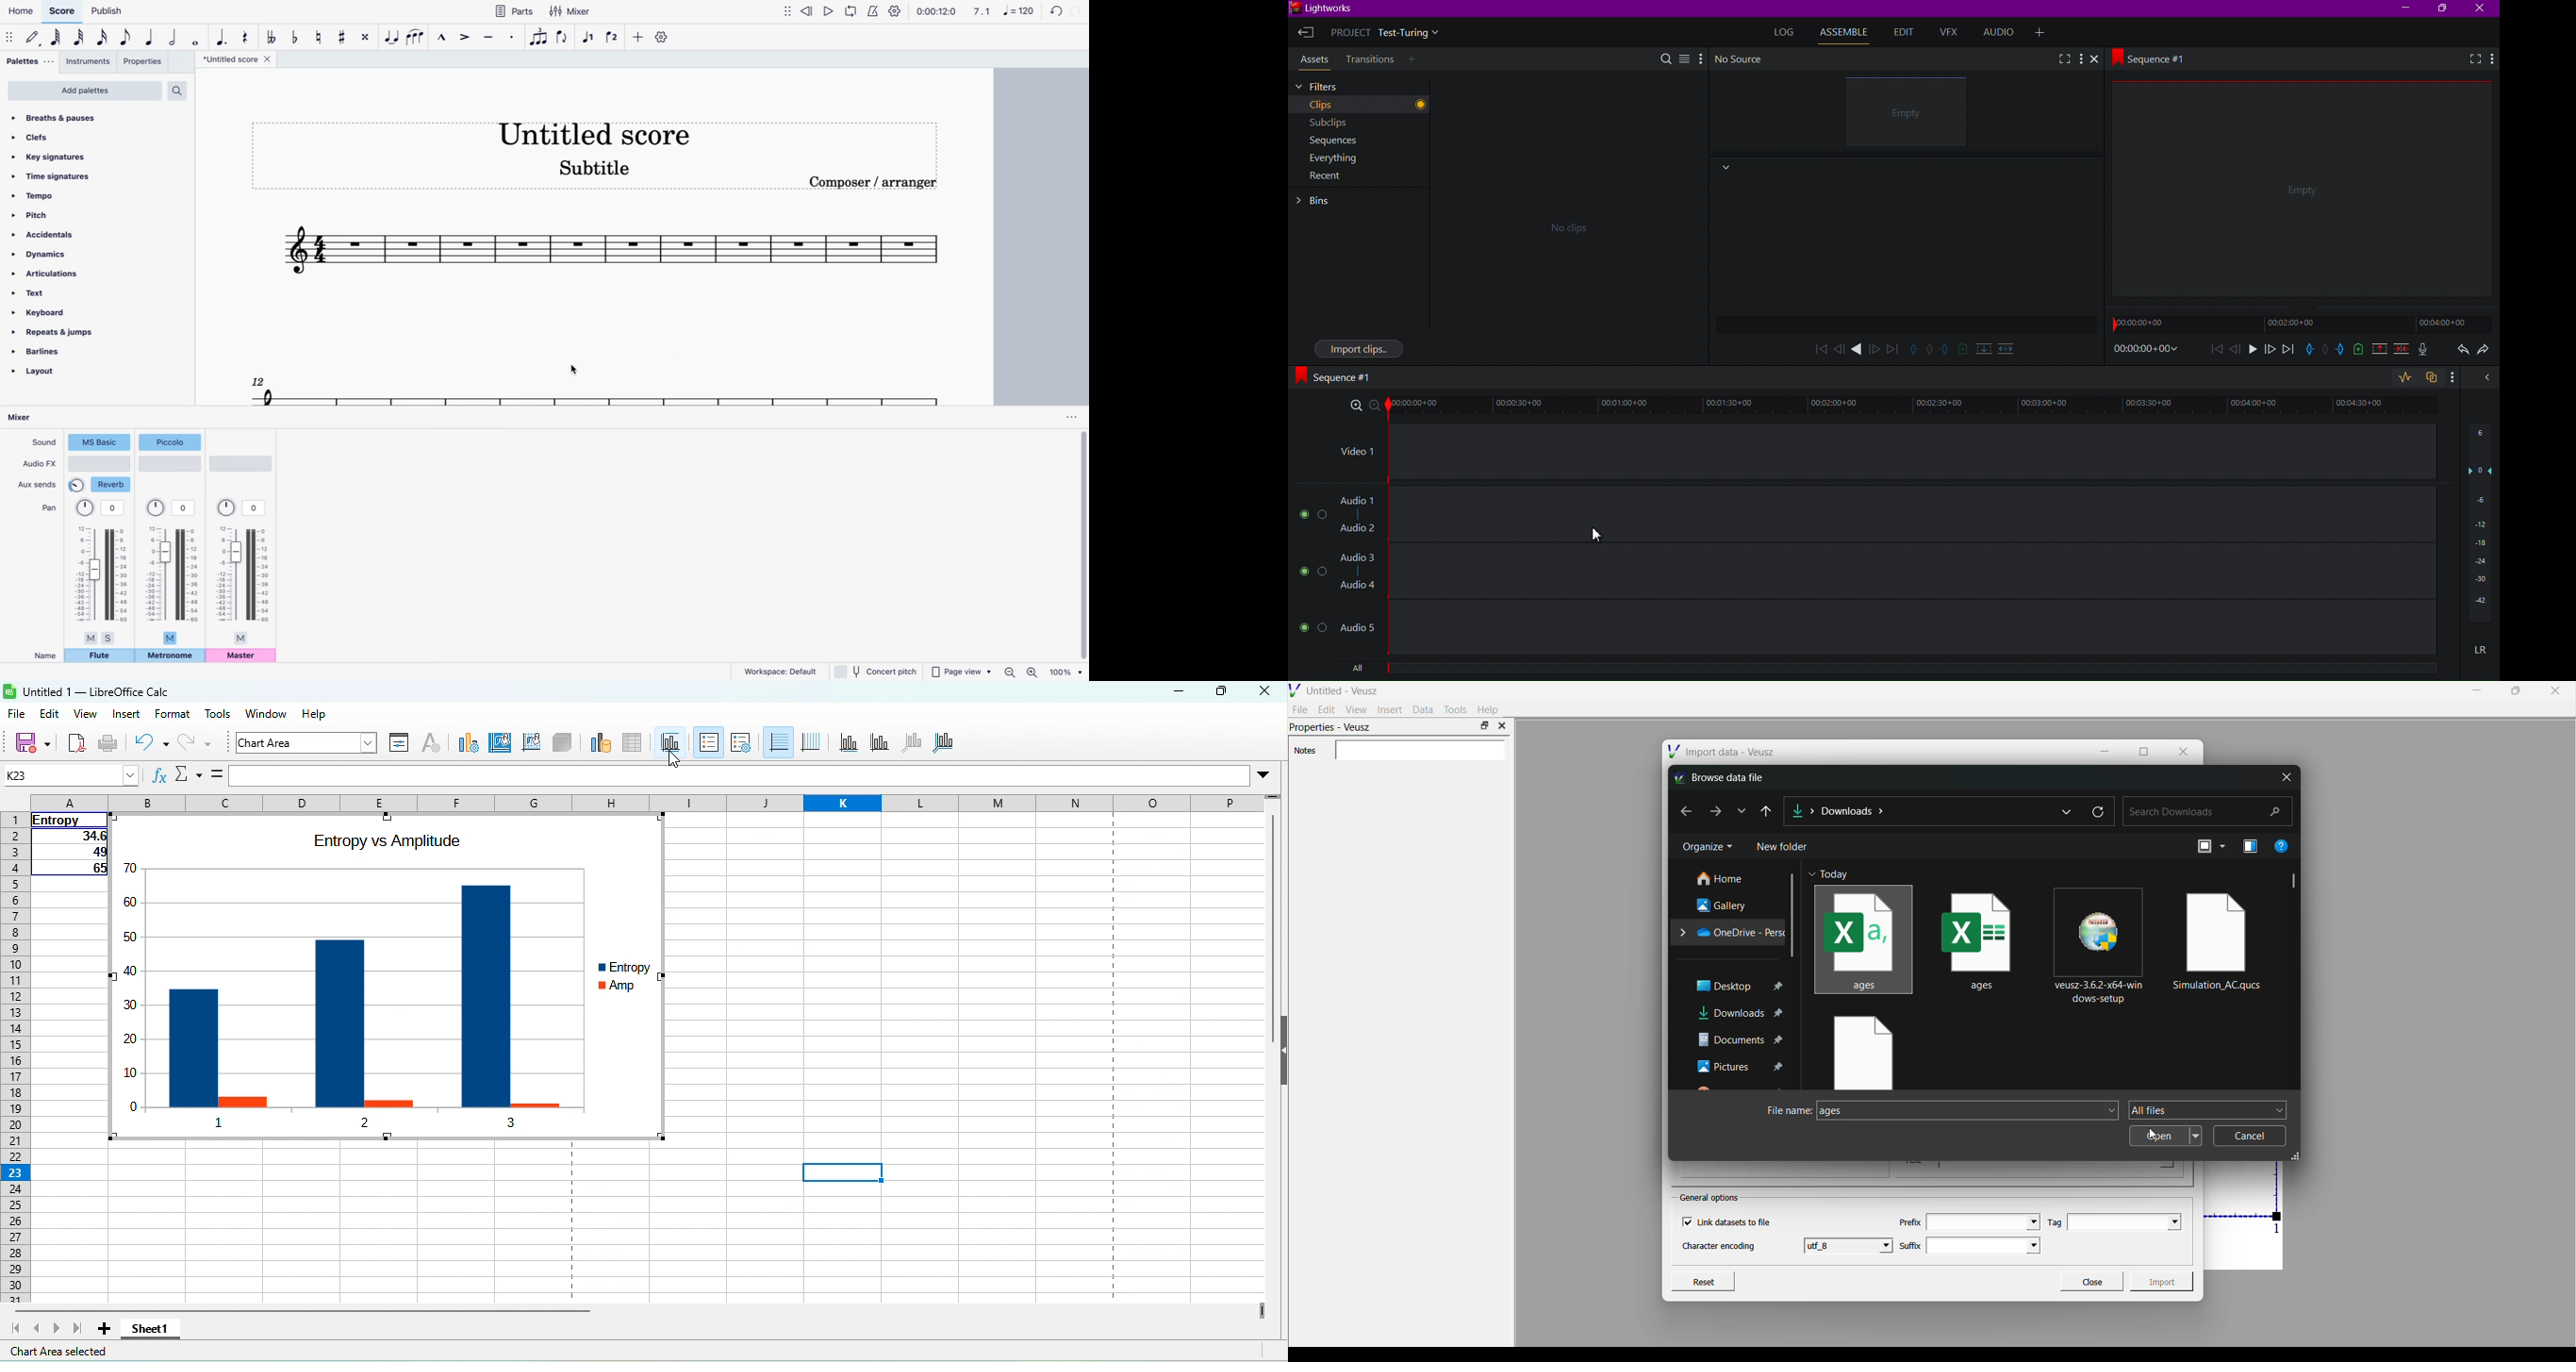 The width and height of the screenshot is (2576, 1372). I want to click on score, so click(576, 388).